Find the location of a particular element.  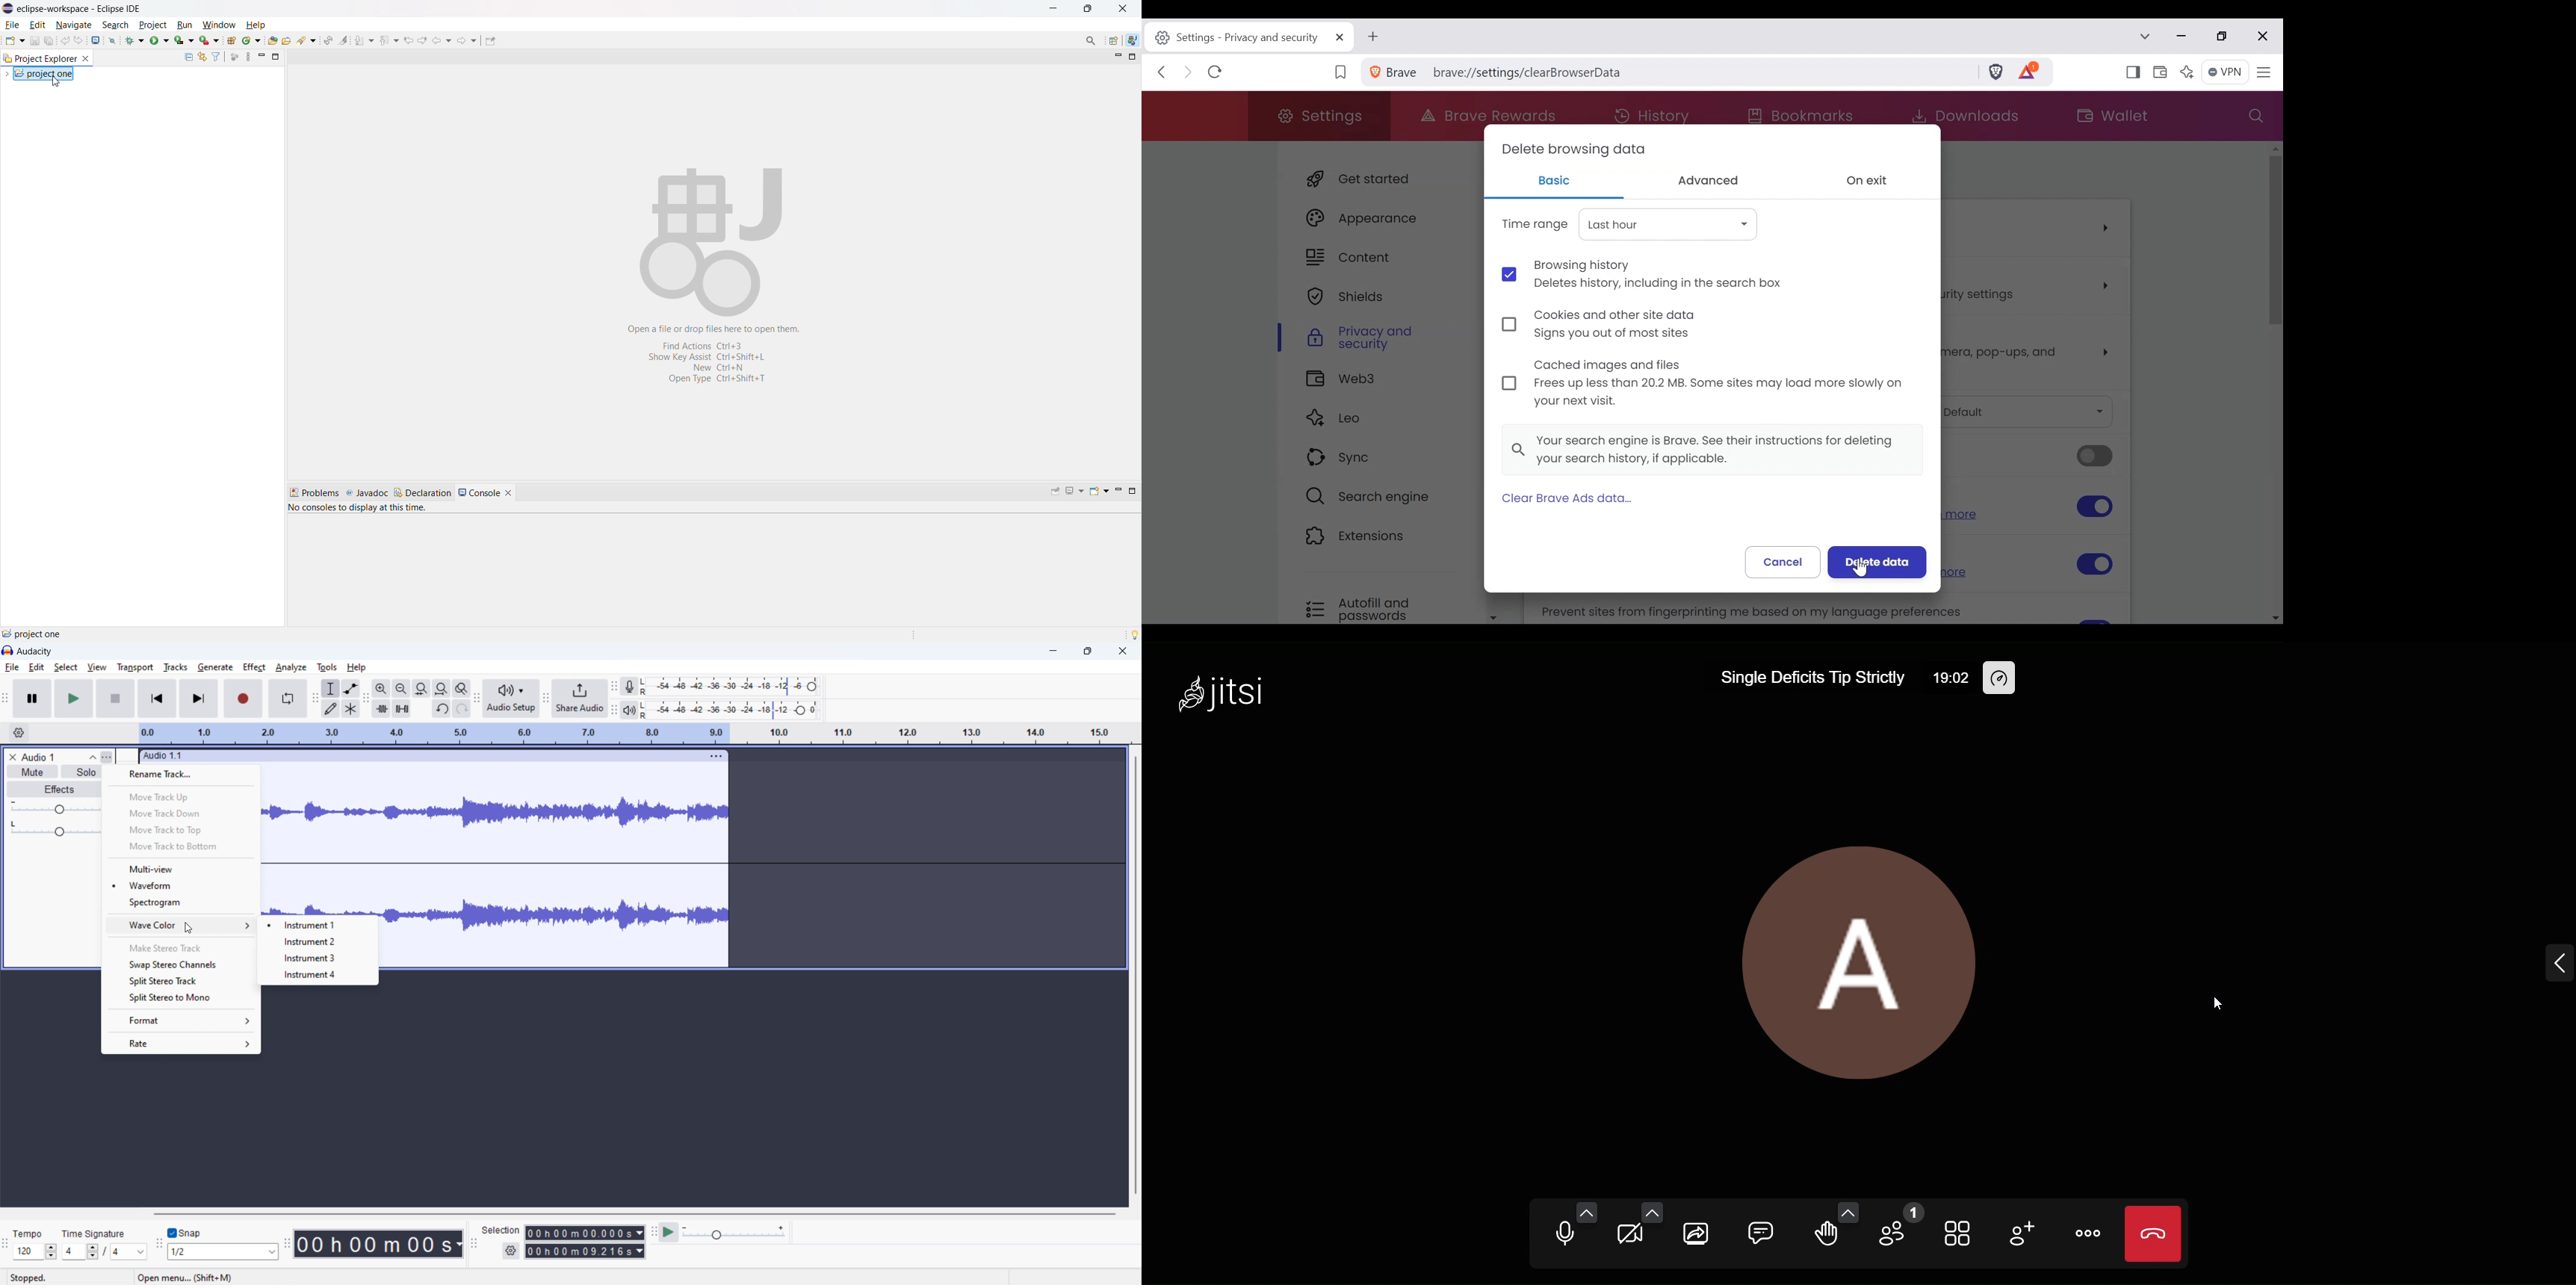

zoom in is located at coordinates (381, 688).